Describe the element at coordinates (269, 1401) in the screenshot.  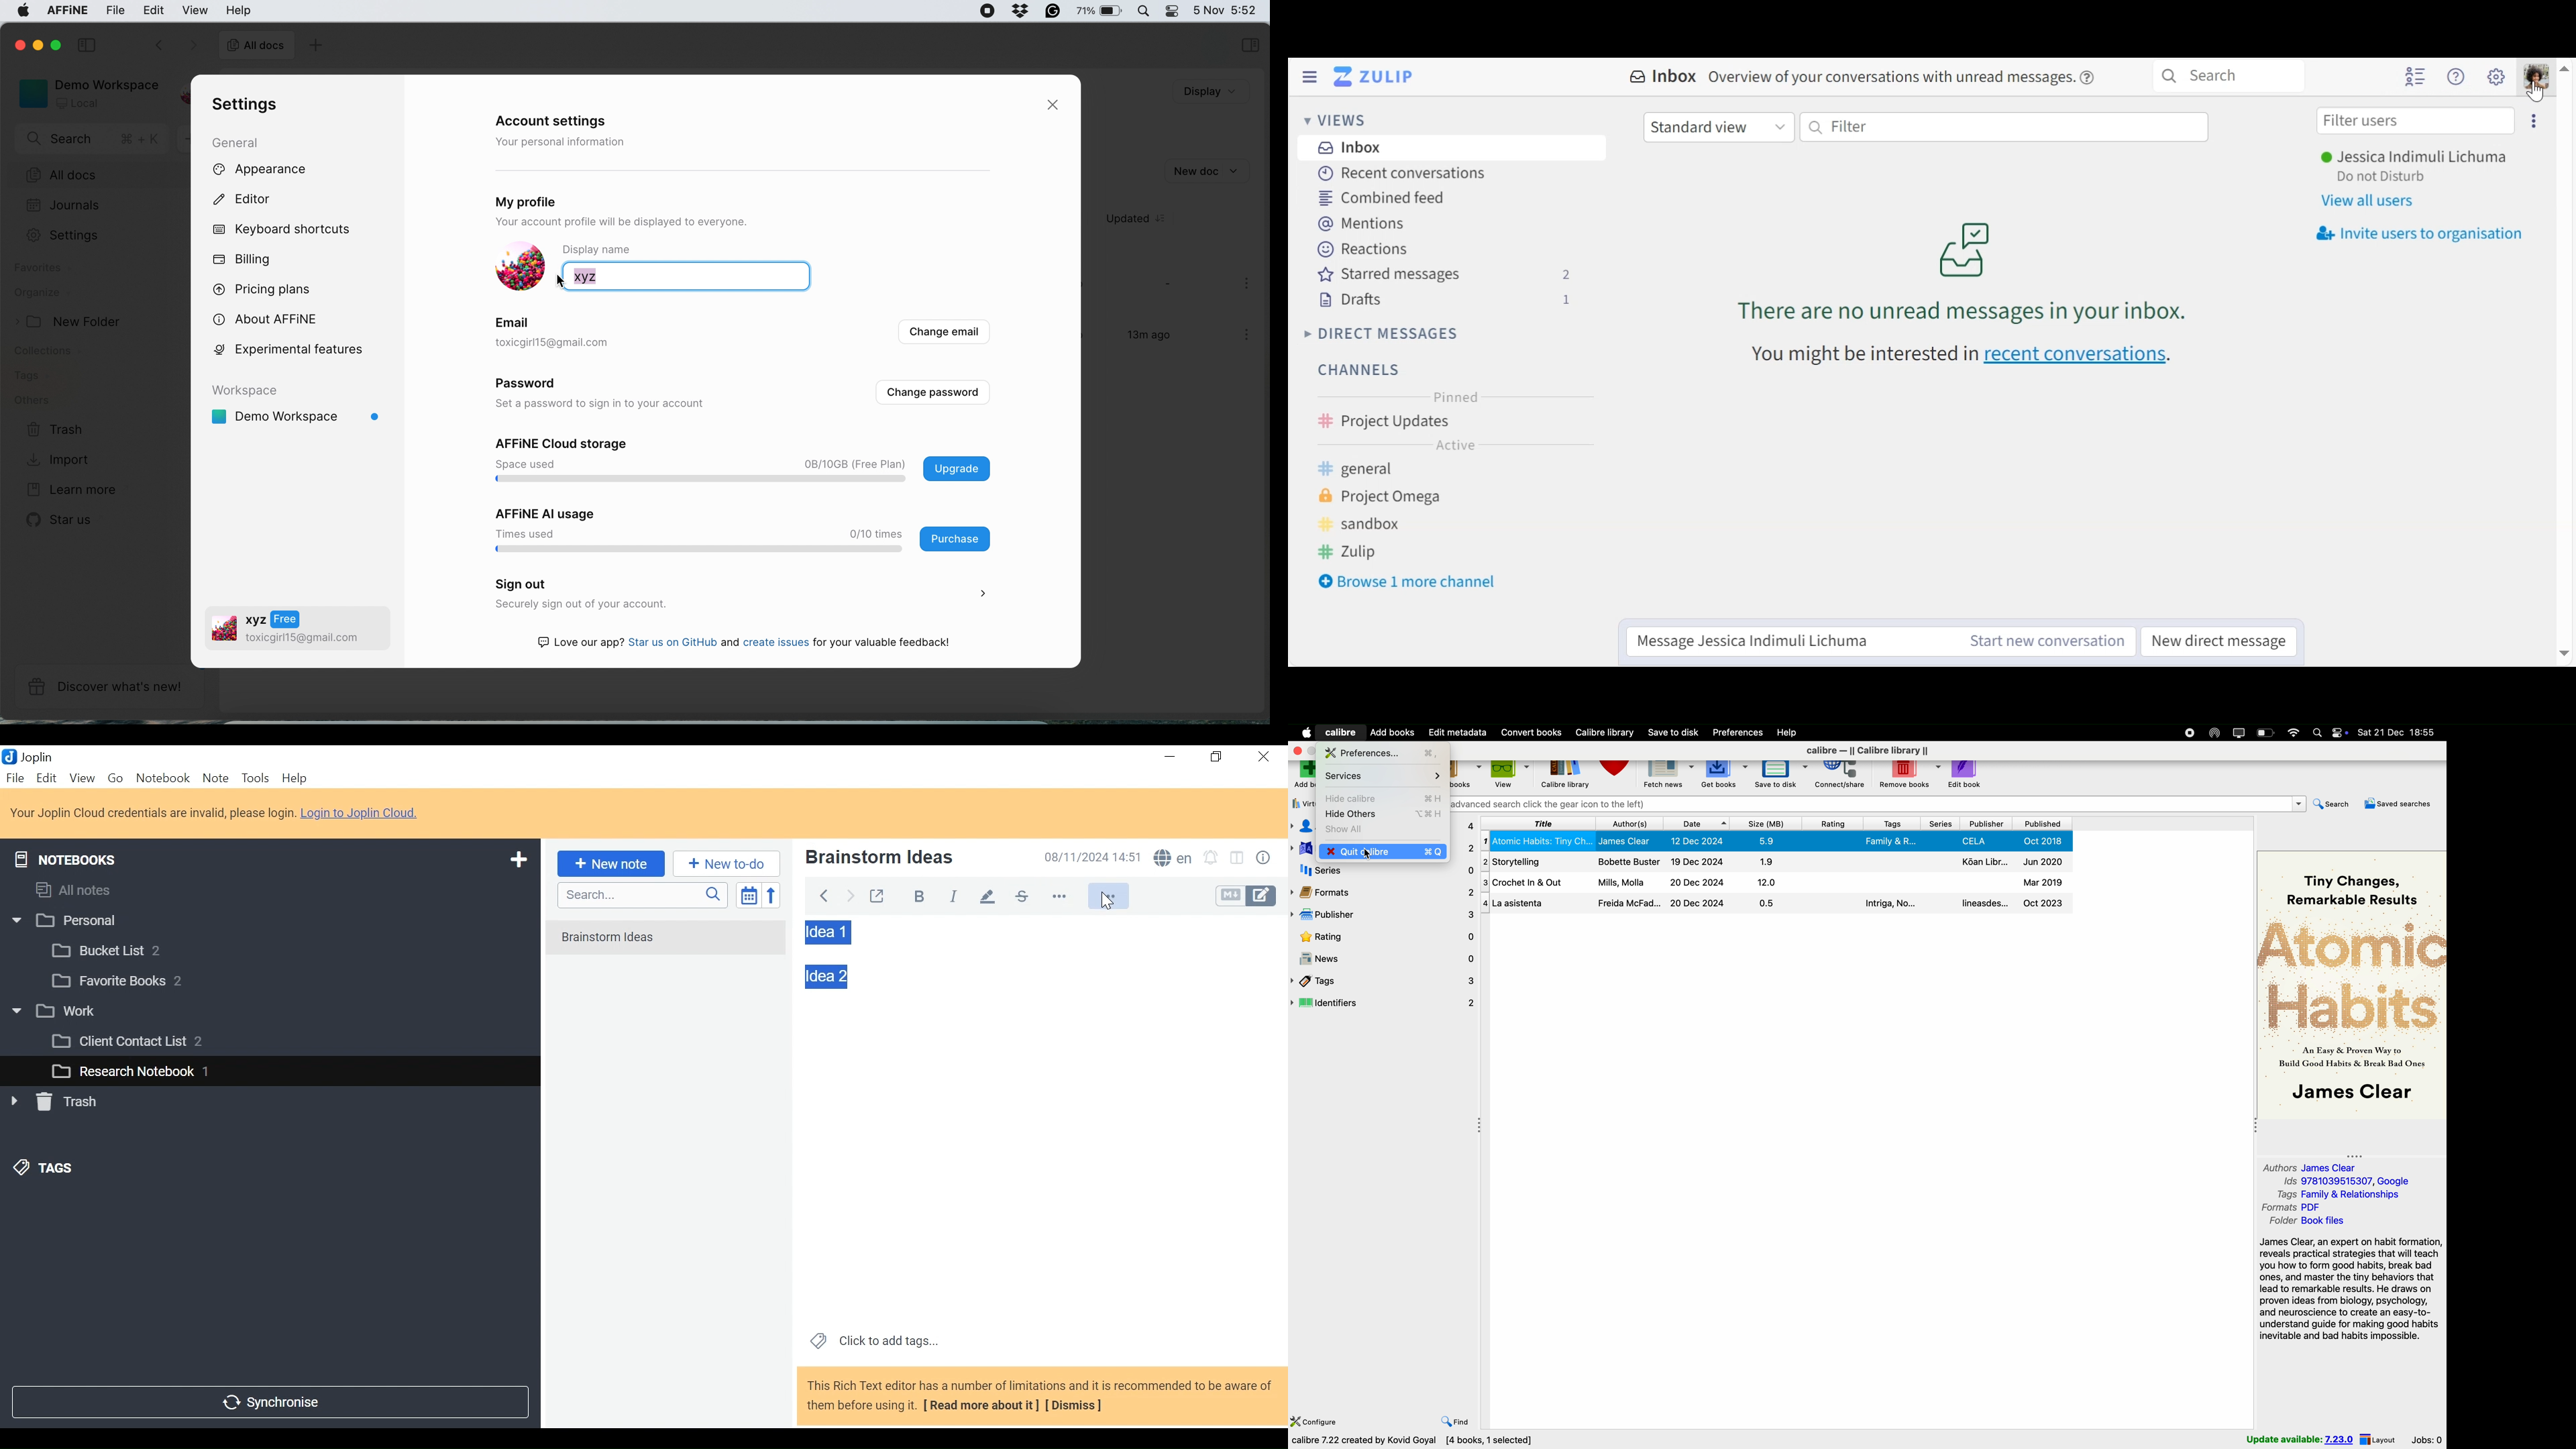
I see `Synchronize` at that location.